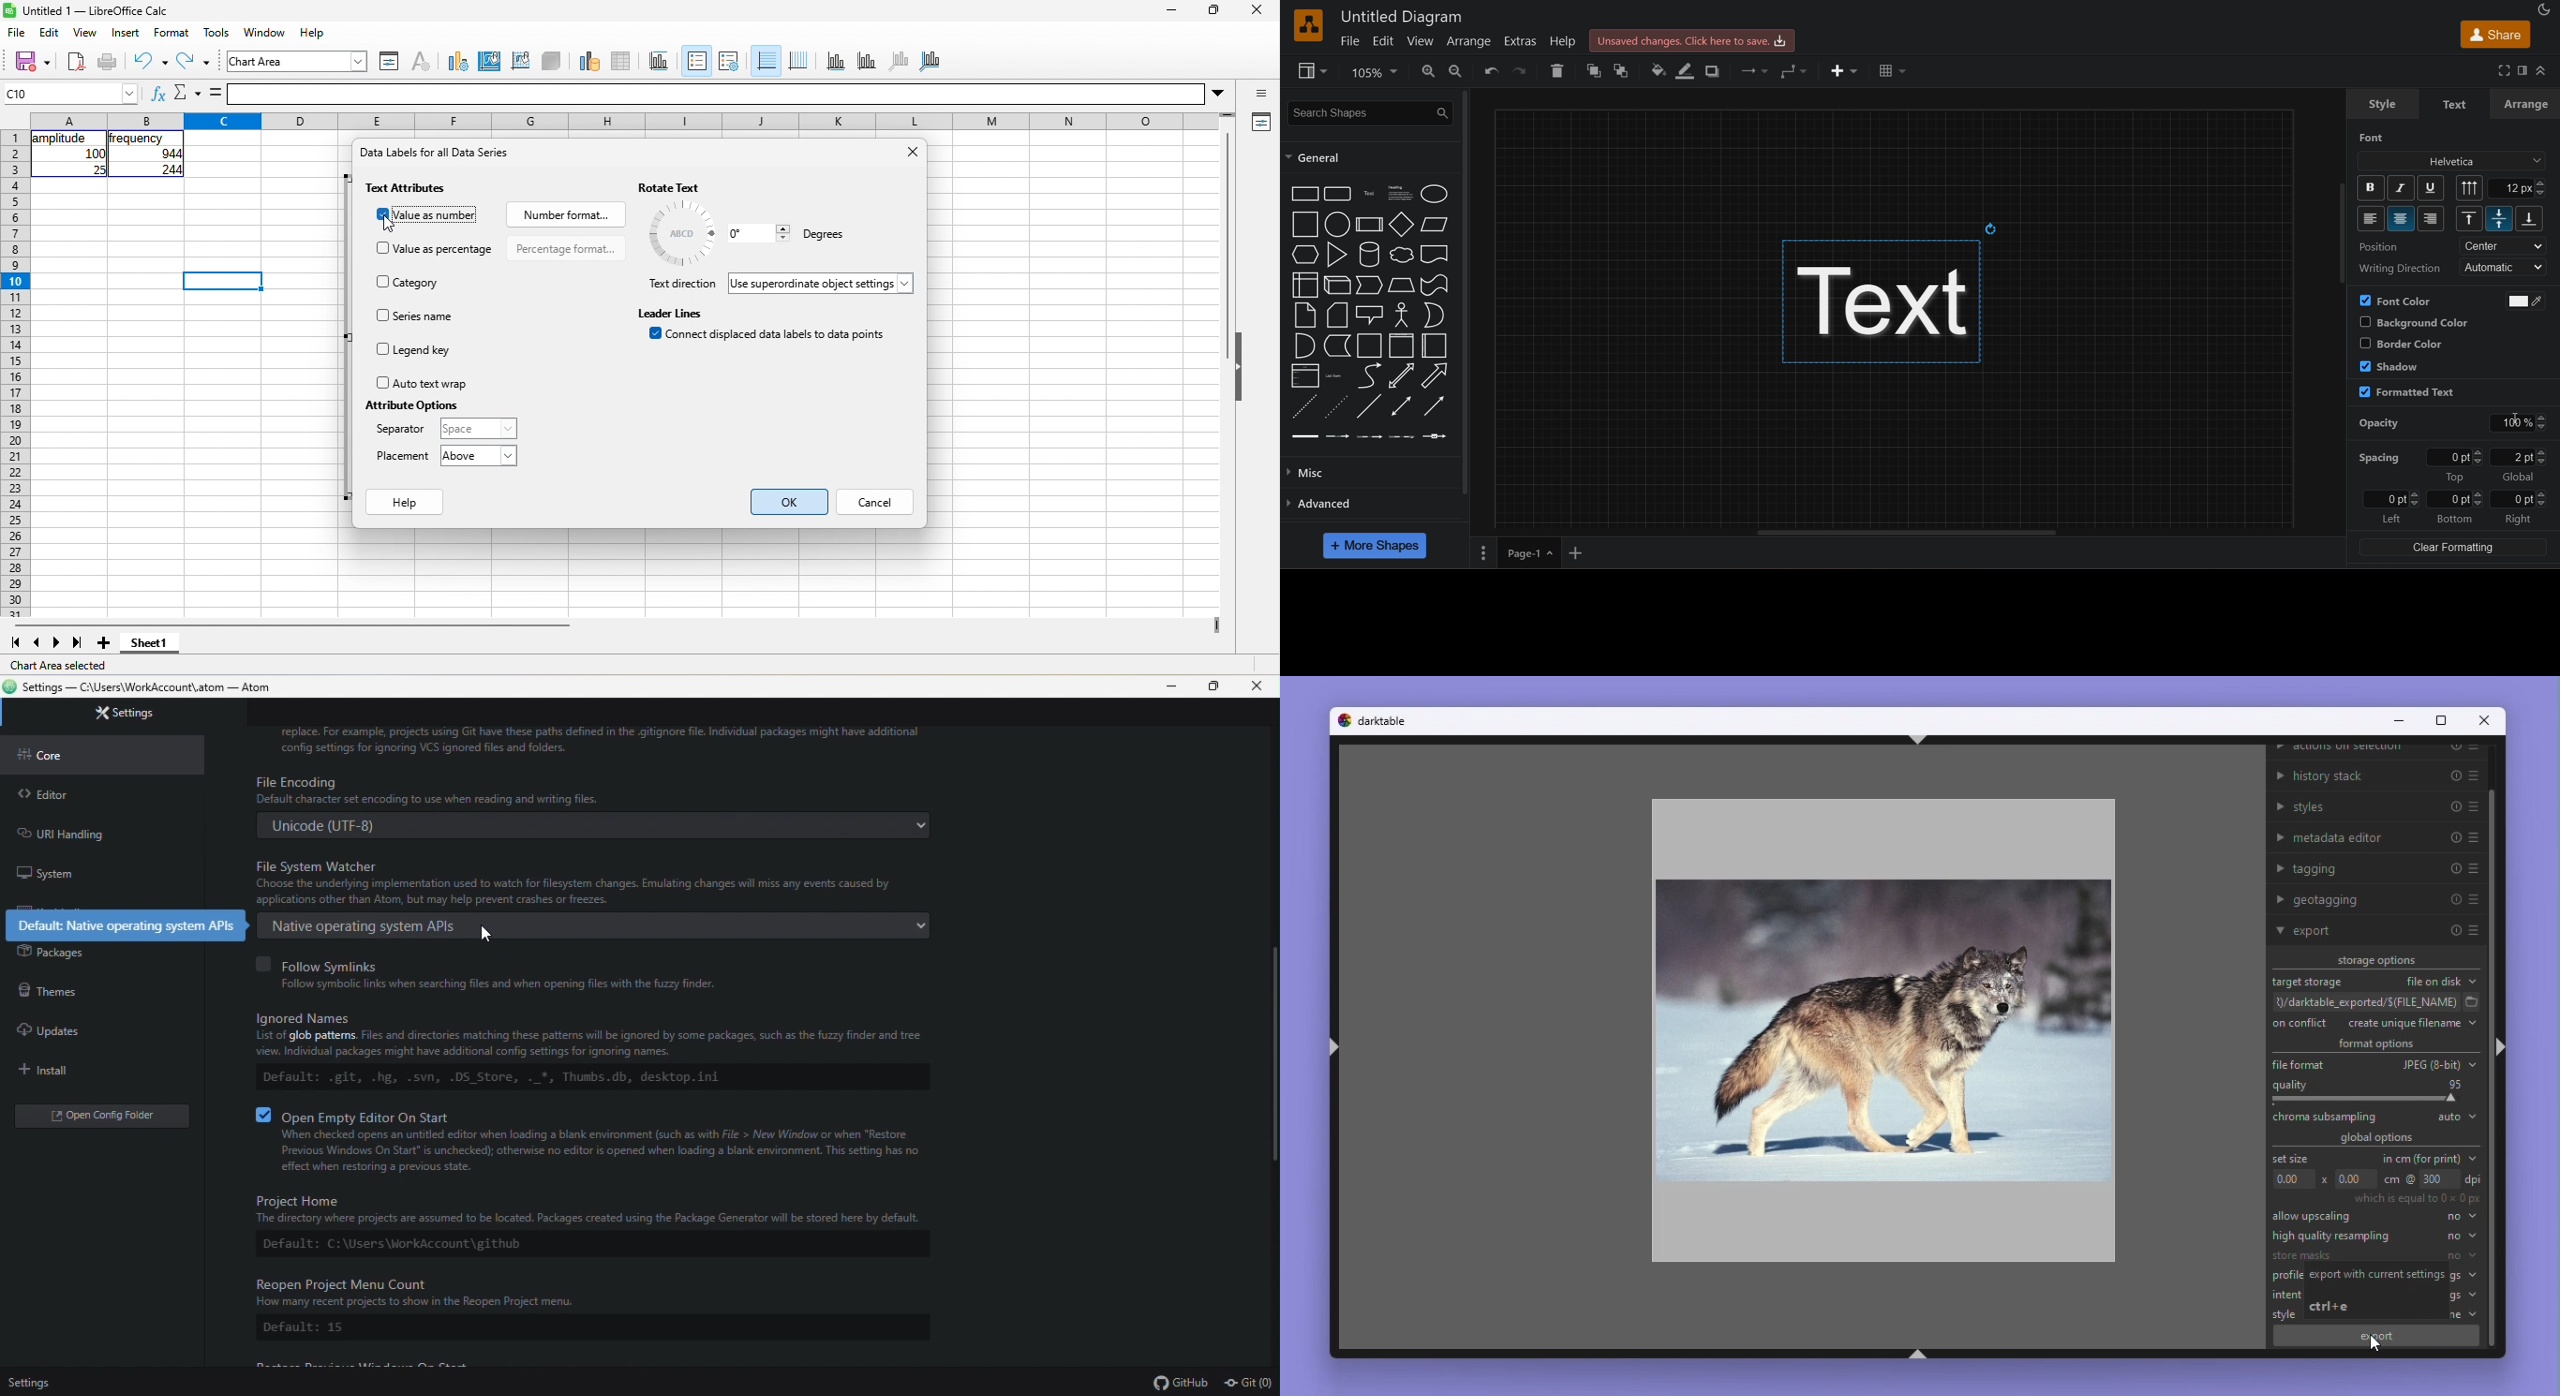 The width and height of the screenshot is (2576, 1400). I want to click on profile, so click(2287, 1275).